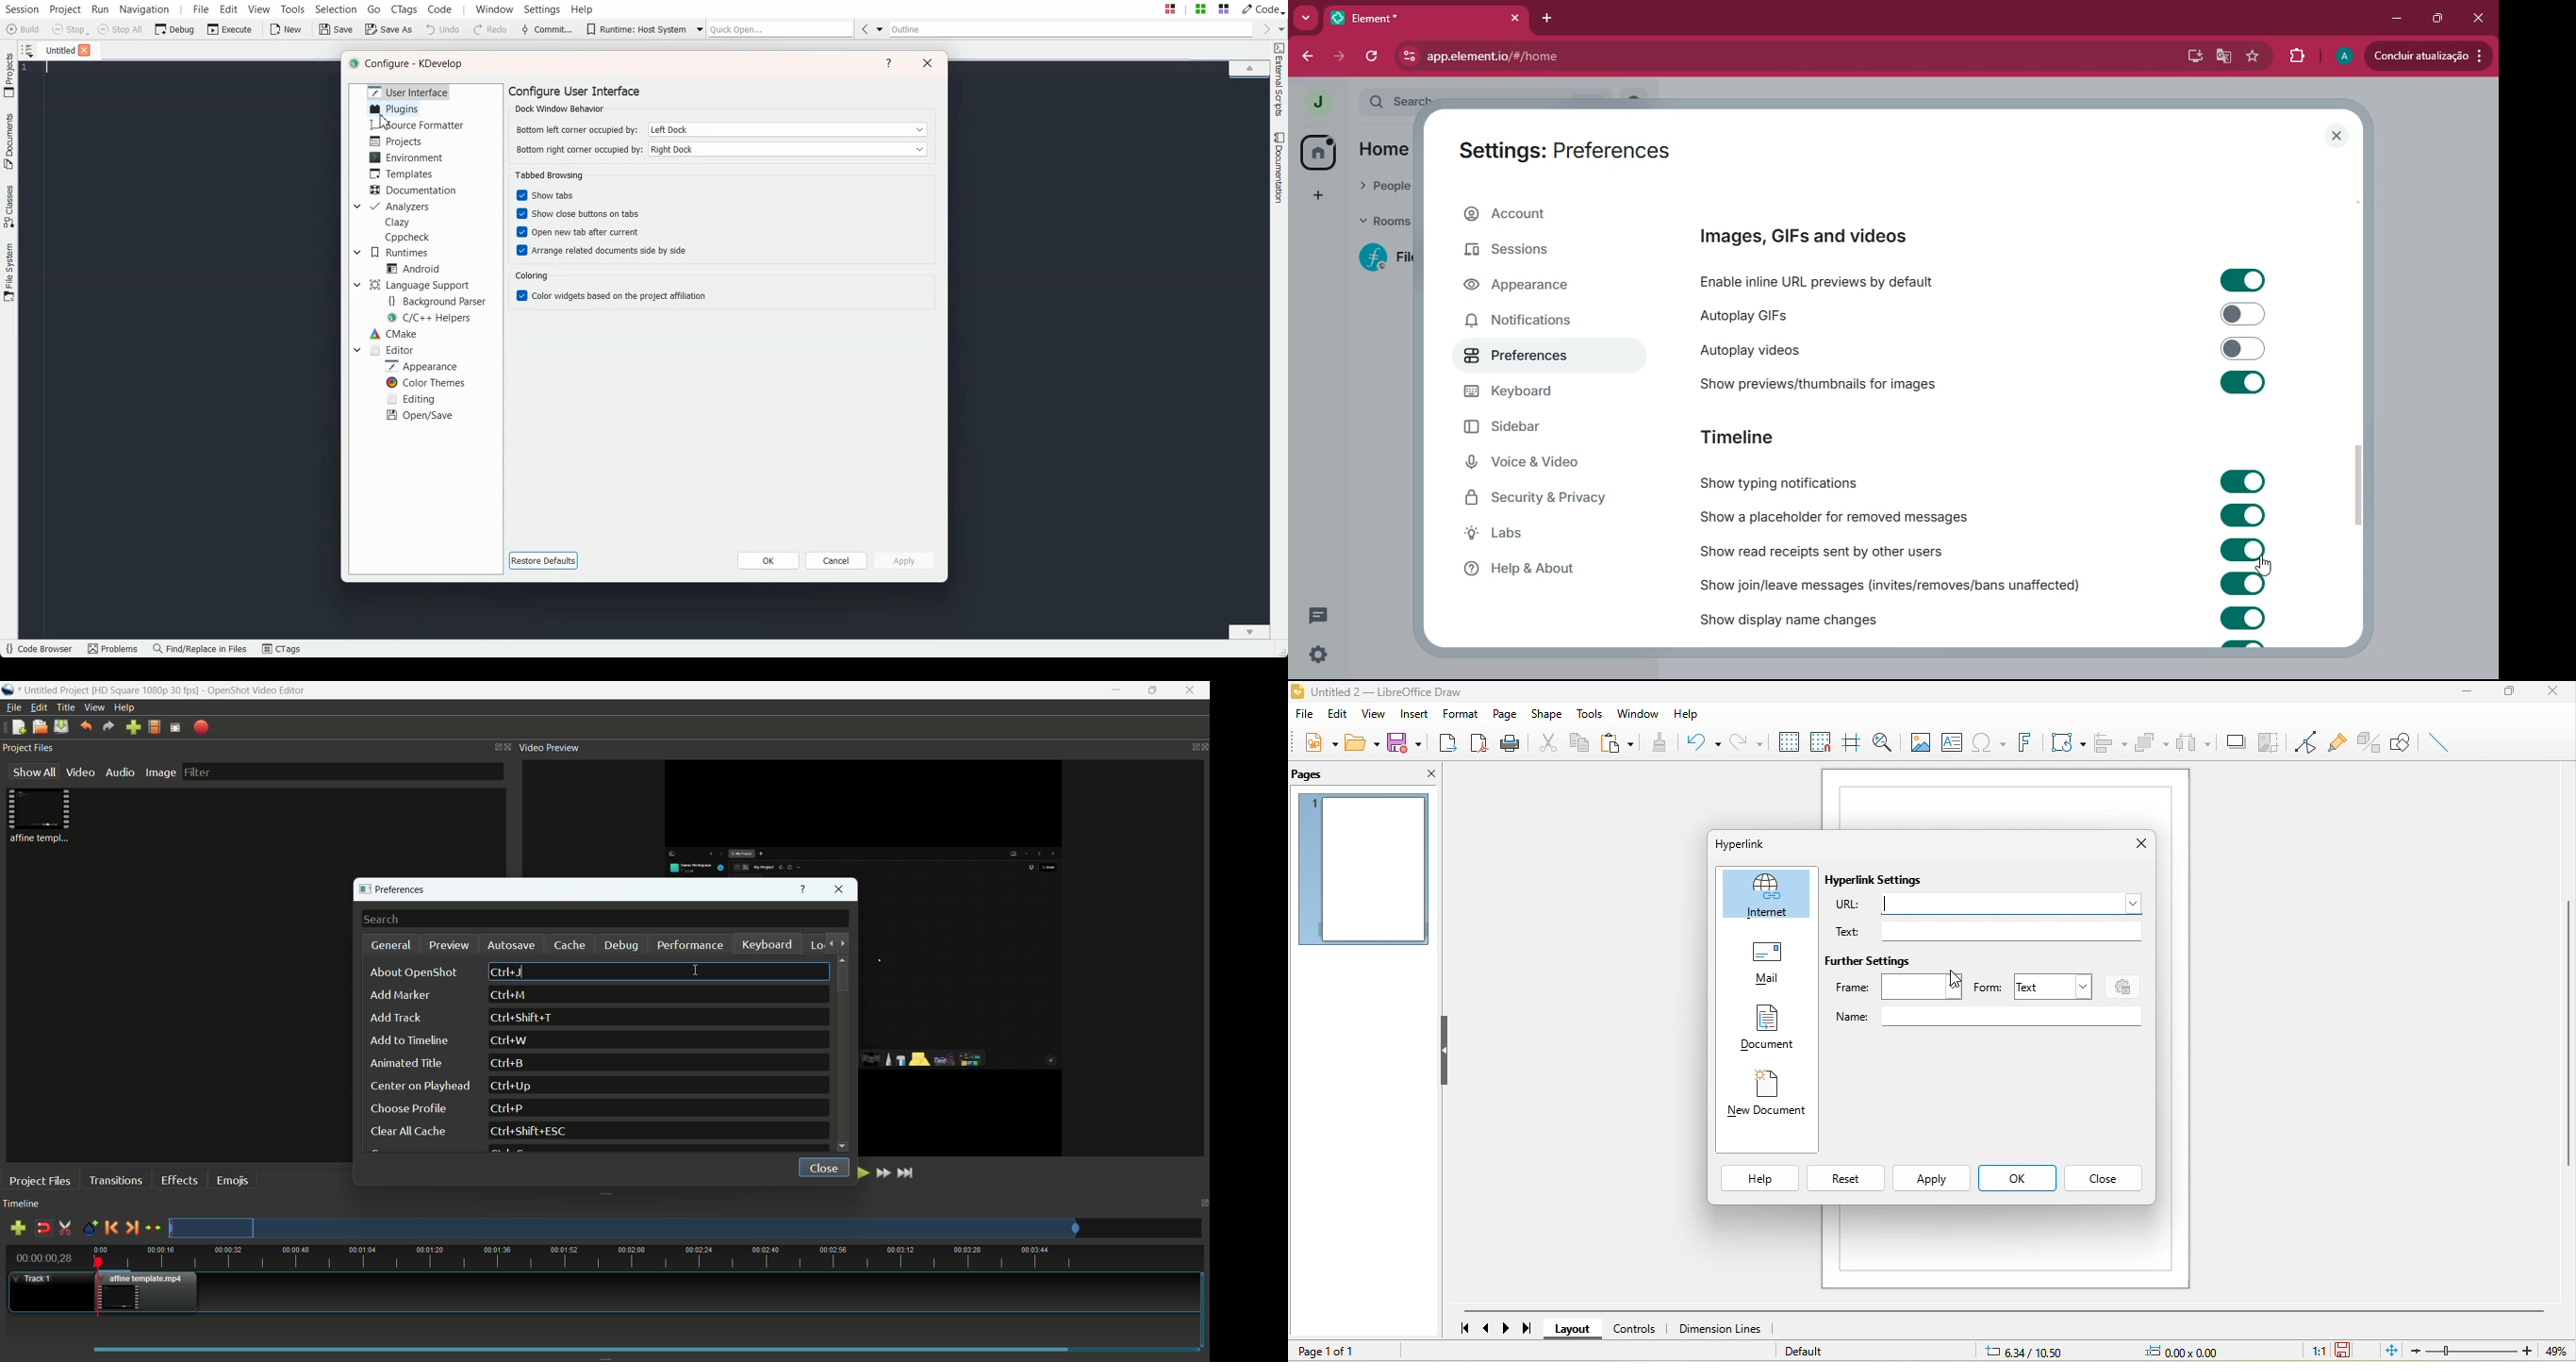 The height and width of the screenshot is (1372, 2576). What do you see at coordinates (609, 295) in the screenshot?
I see `Color widgets based on the project affiliation` at bounding box center [609, 295].